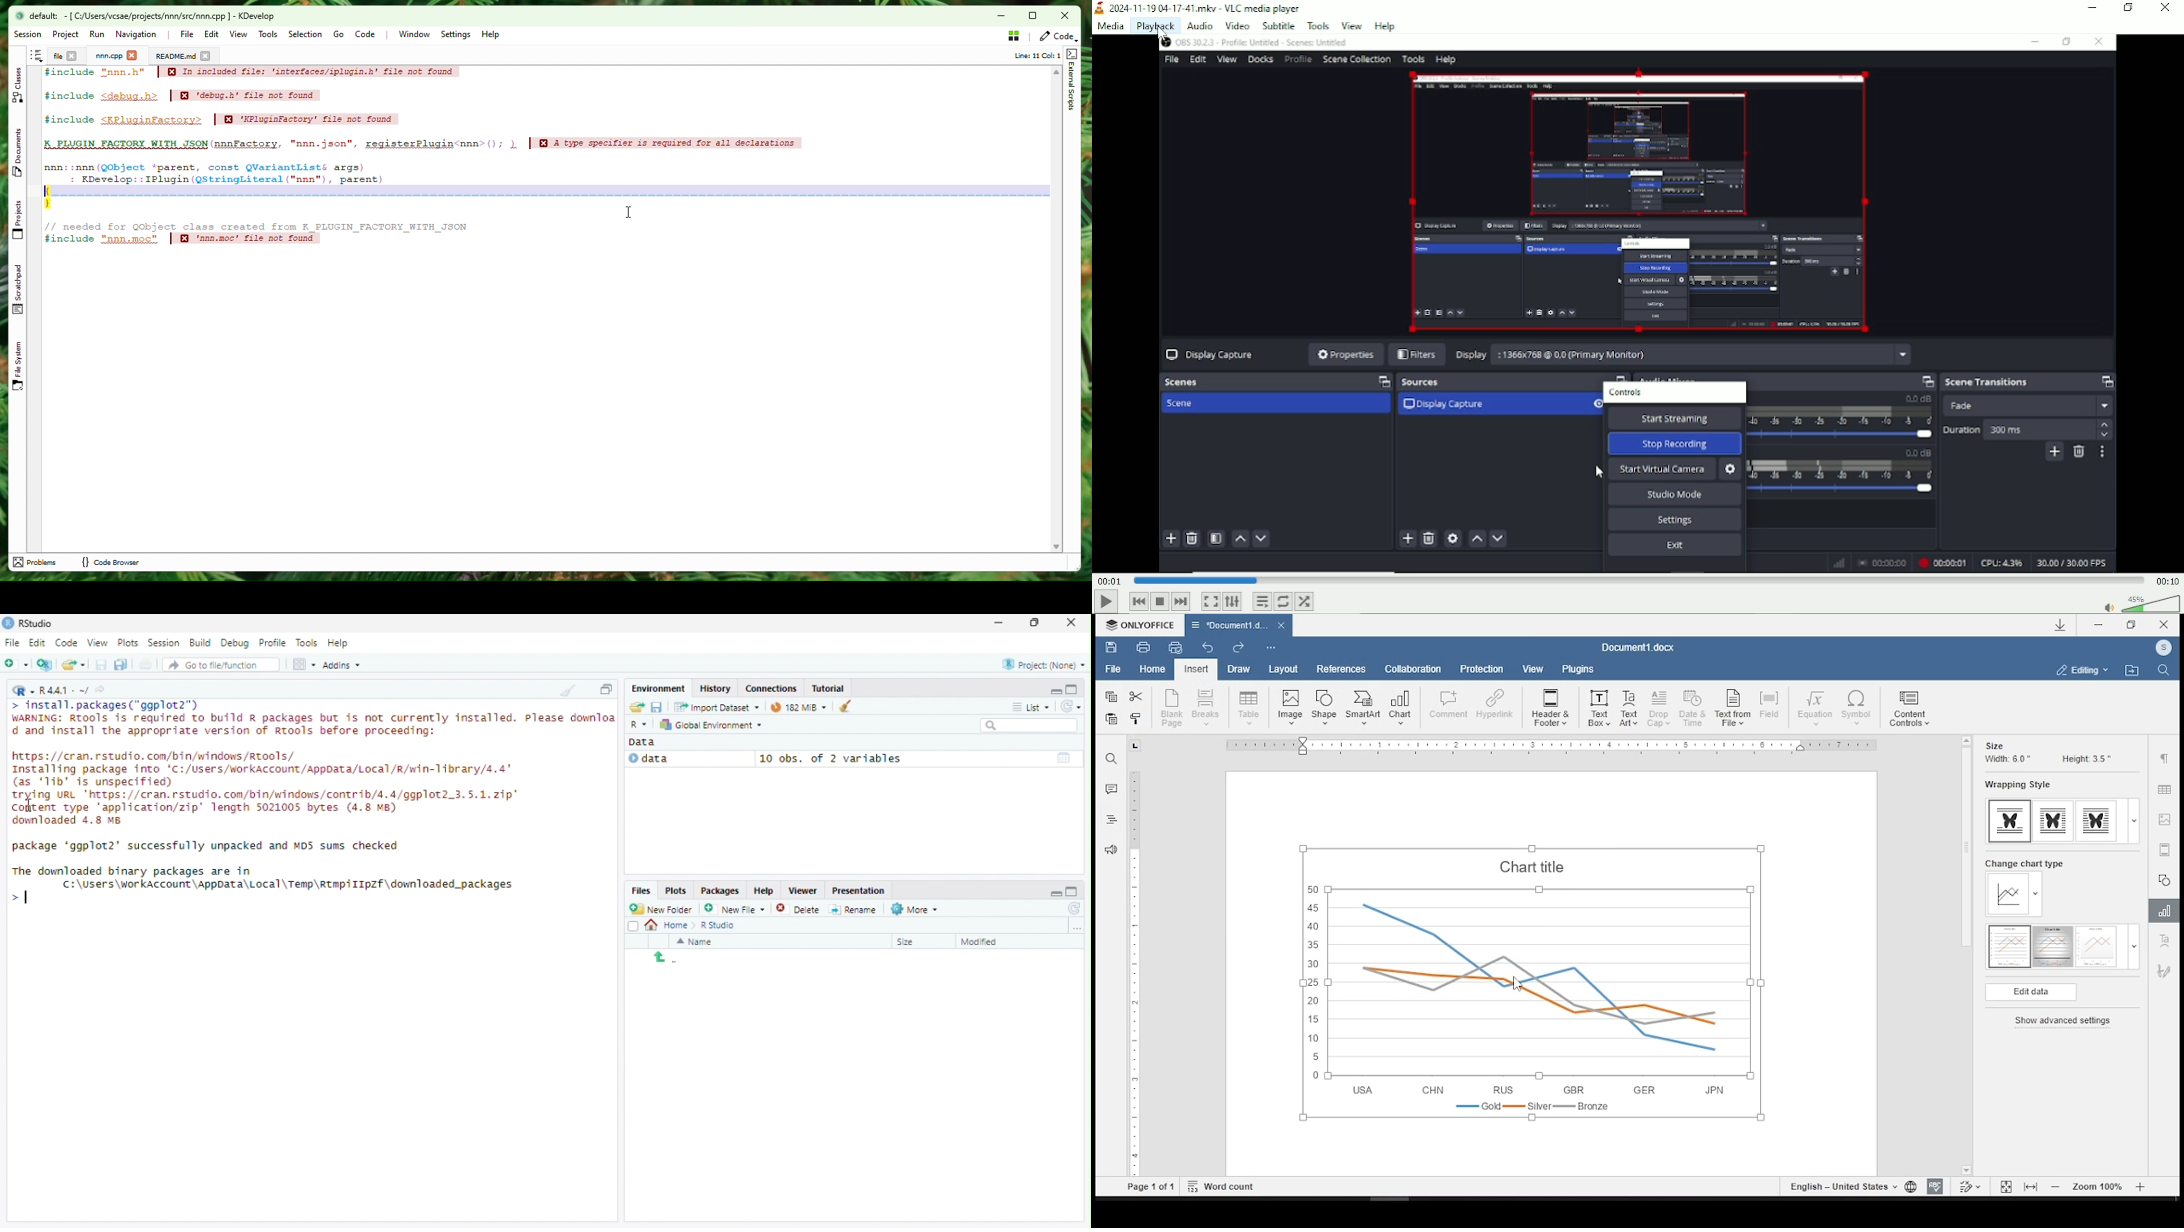 This screenshot has height=1232, width=2184. I want to click on comment, so click(1448, 707).